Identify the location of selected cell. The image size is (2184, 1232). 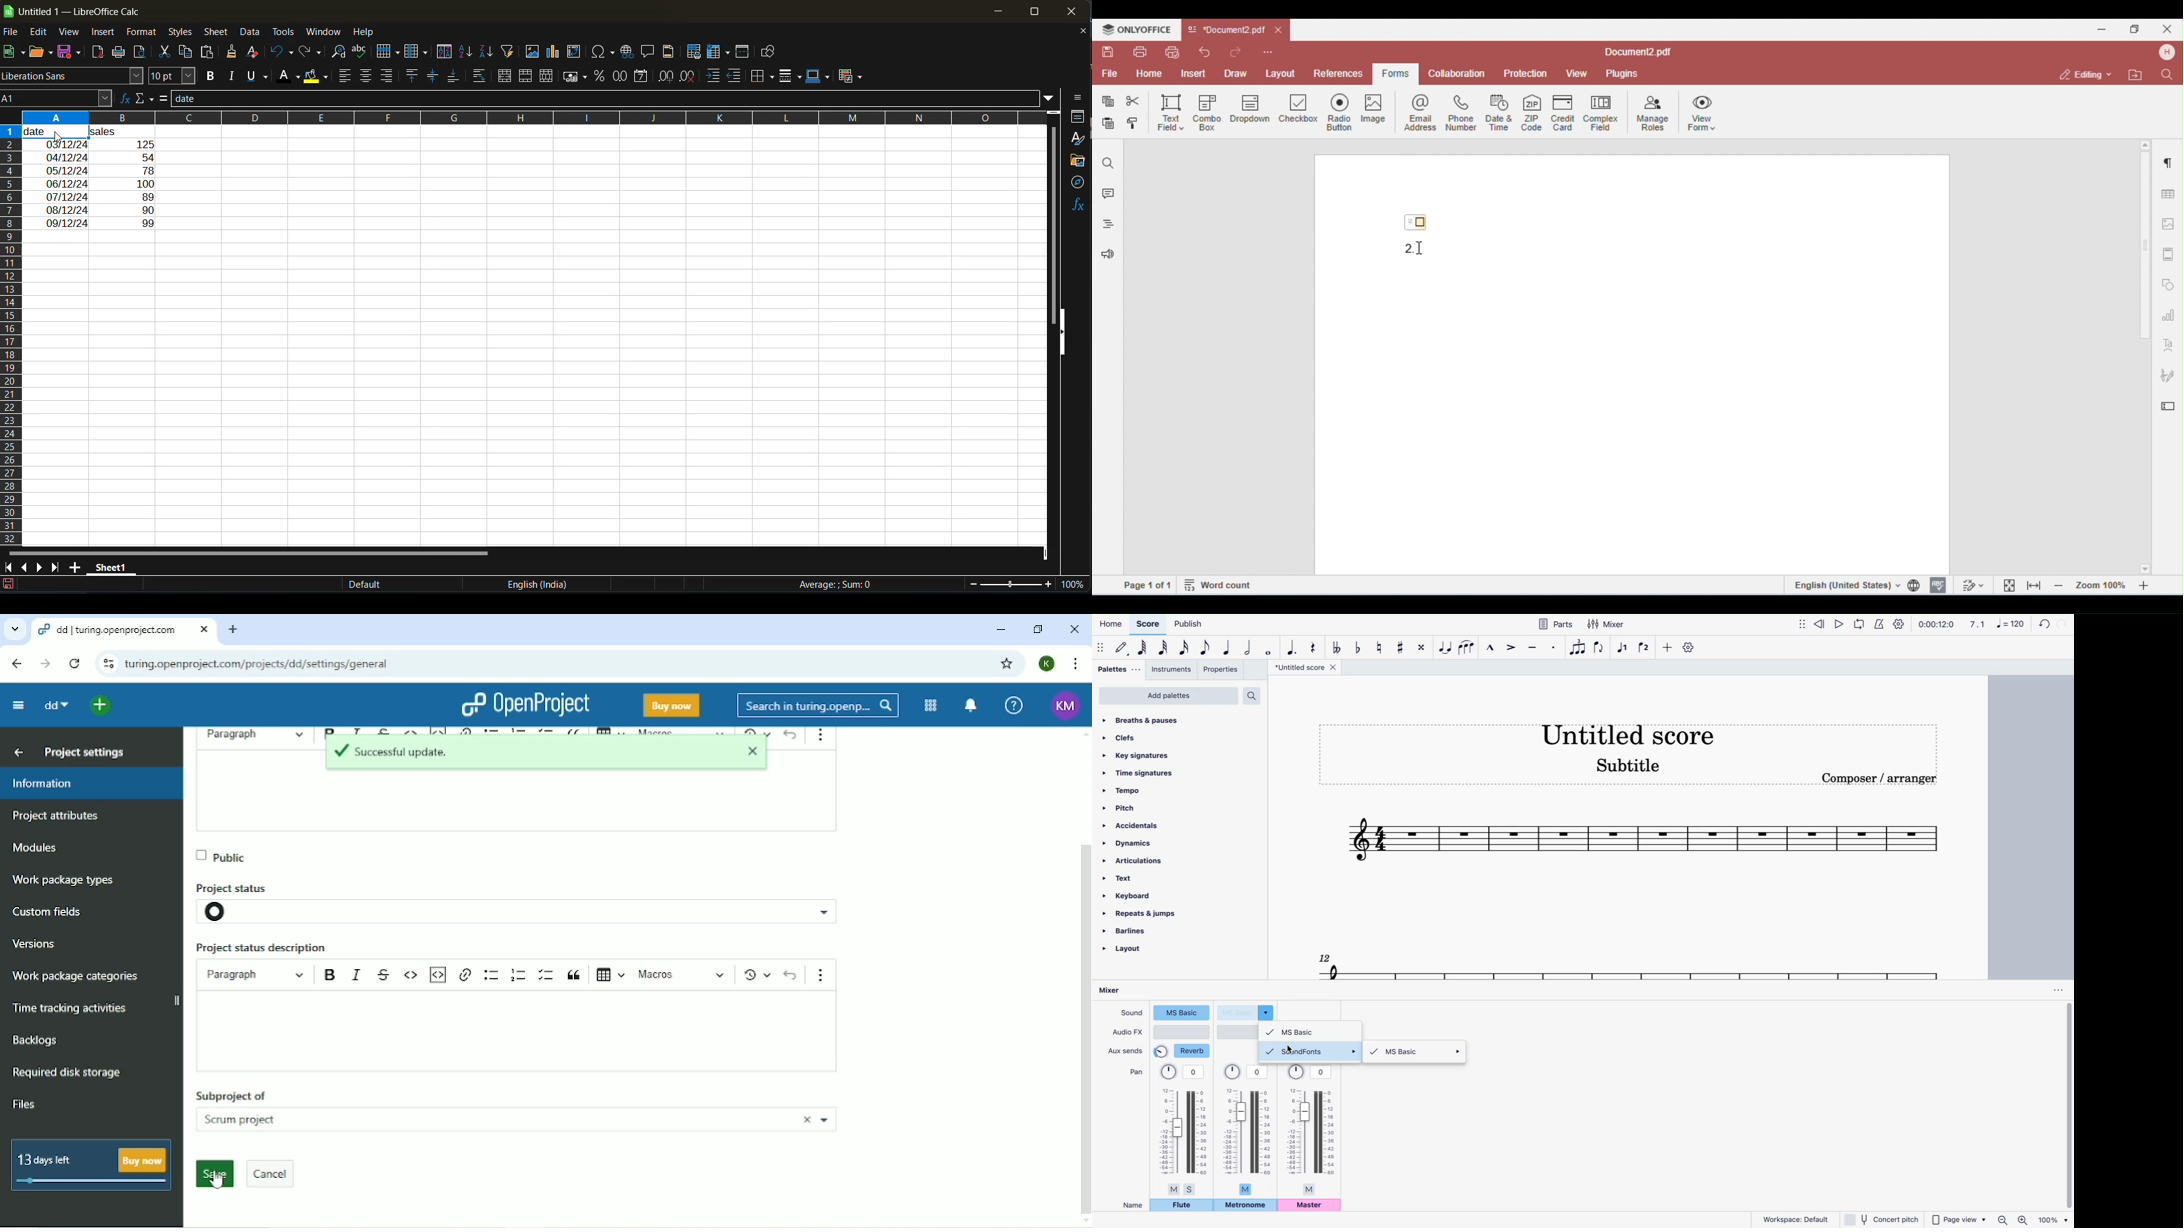
(56, 133).